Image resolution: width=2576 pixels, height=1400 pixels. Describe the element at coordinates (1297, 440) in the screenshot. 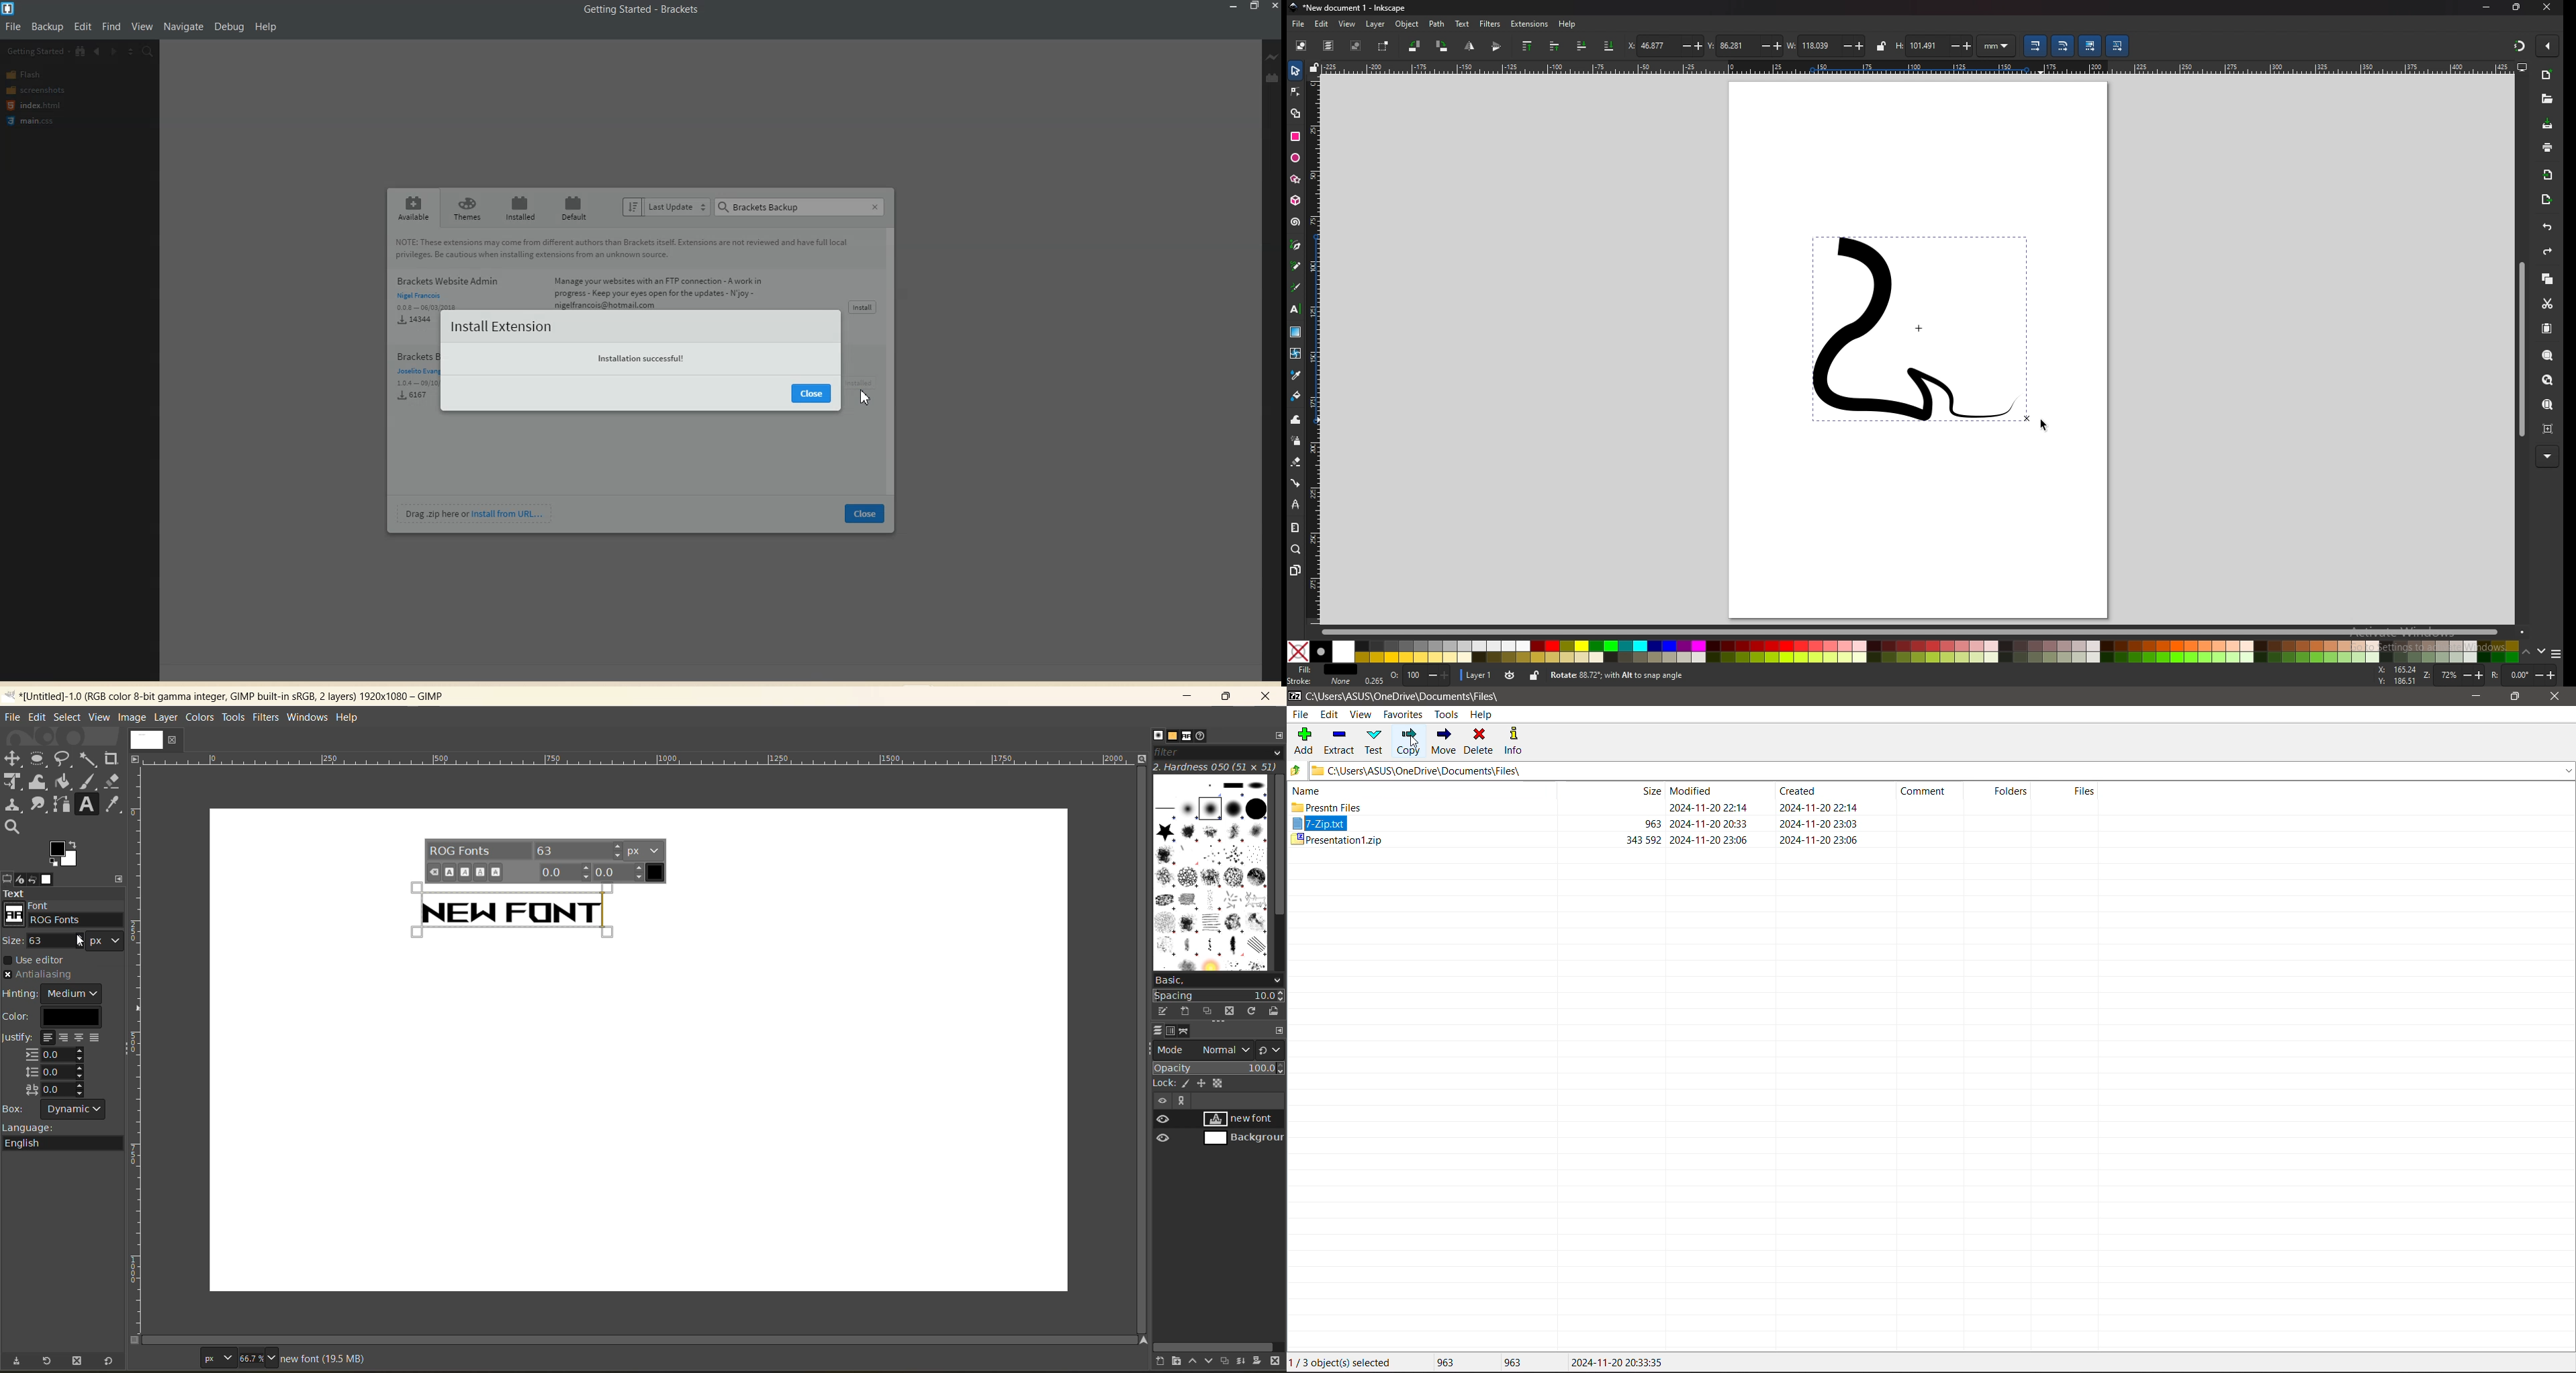

I see `spray` at that location.